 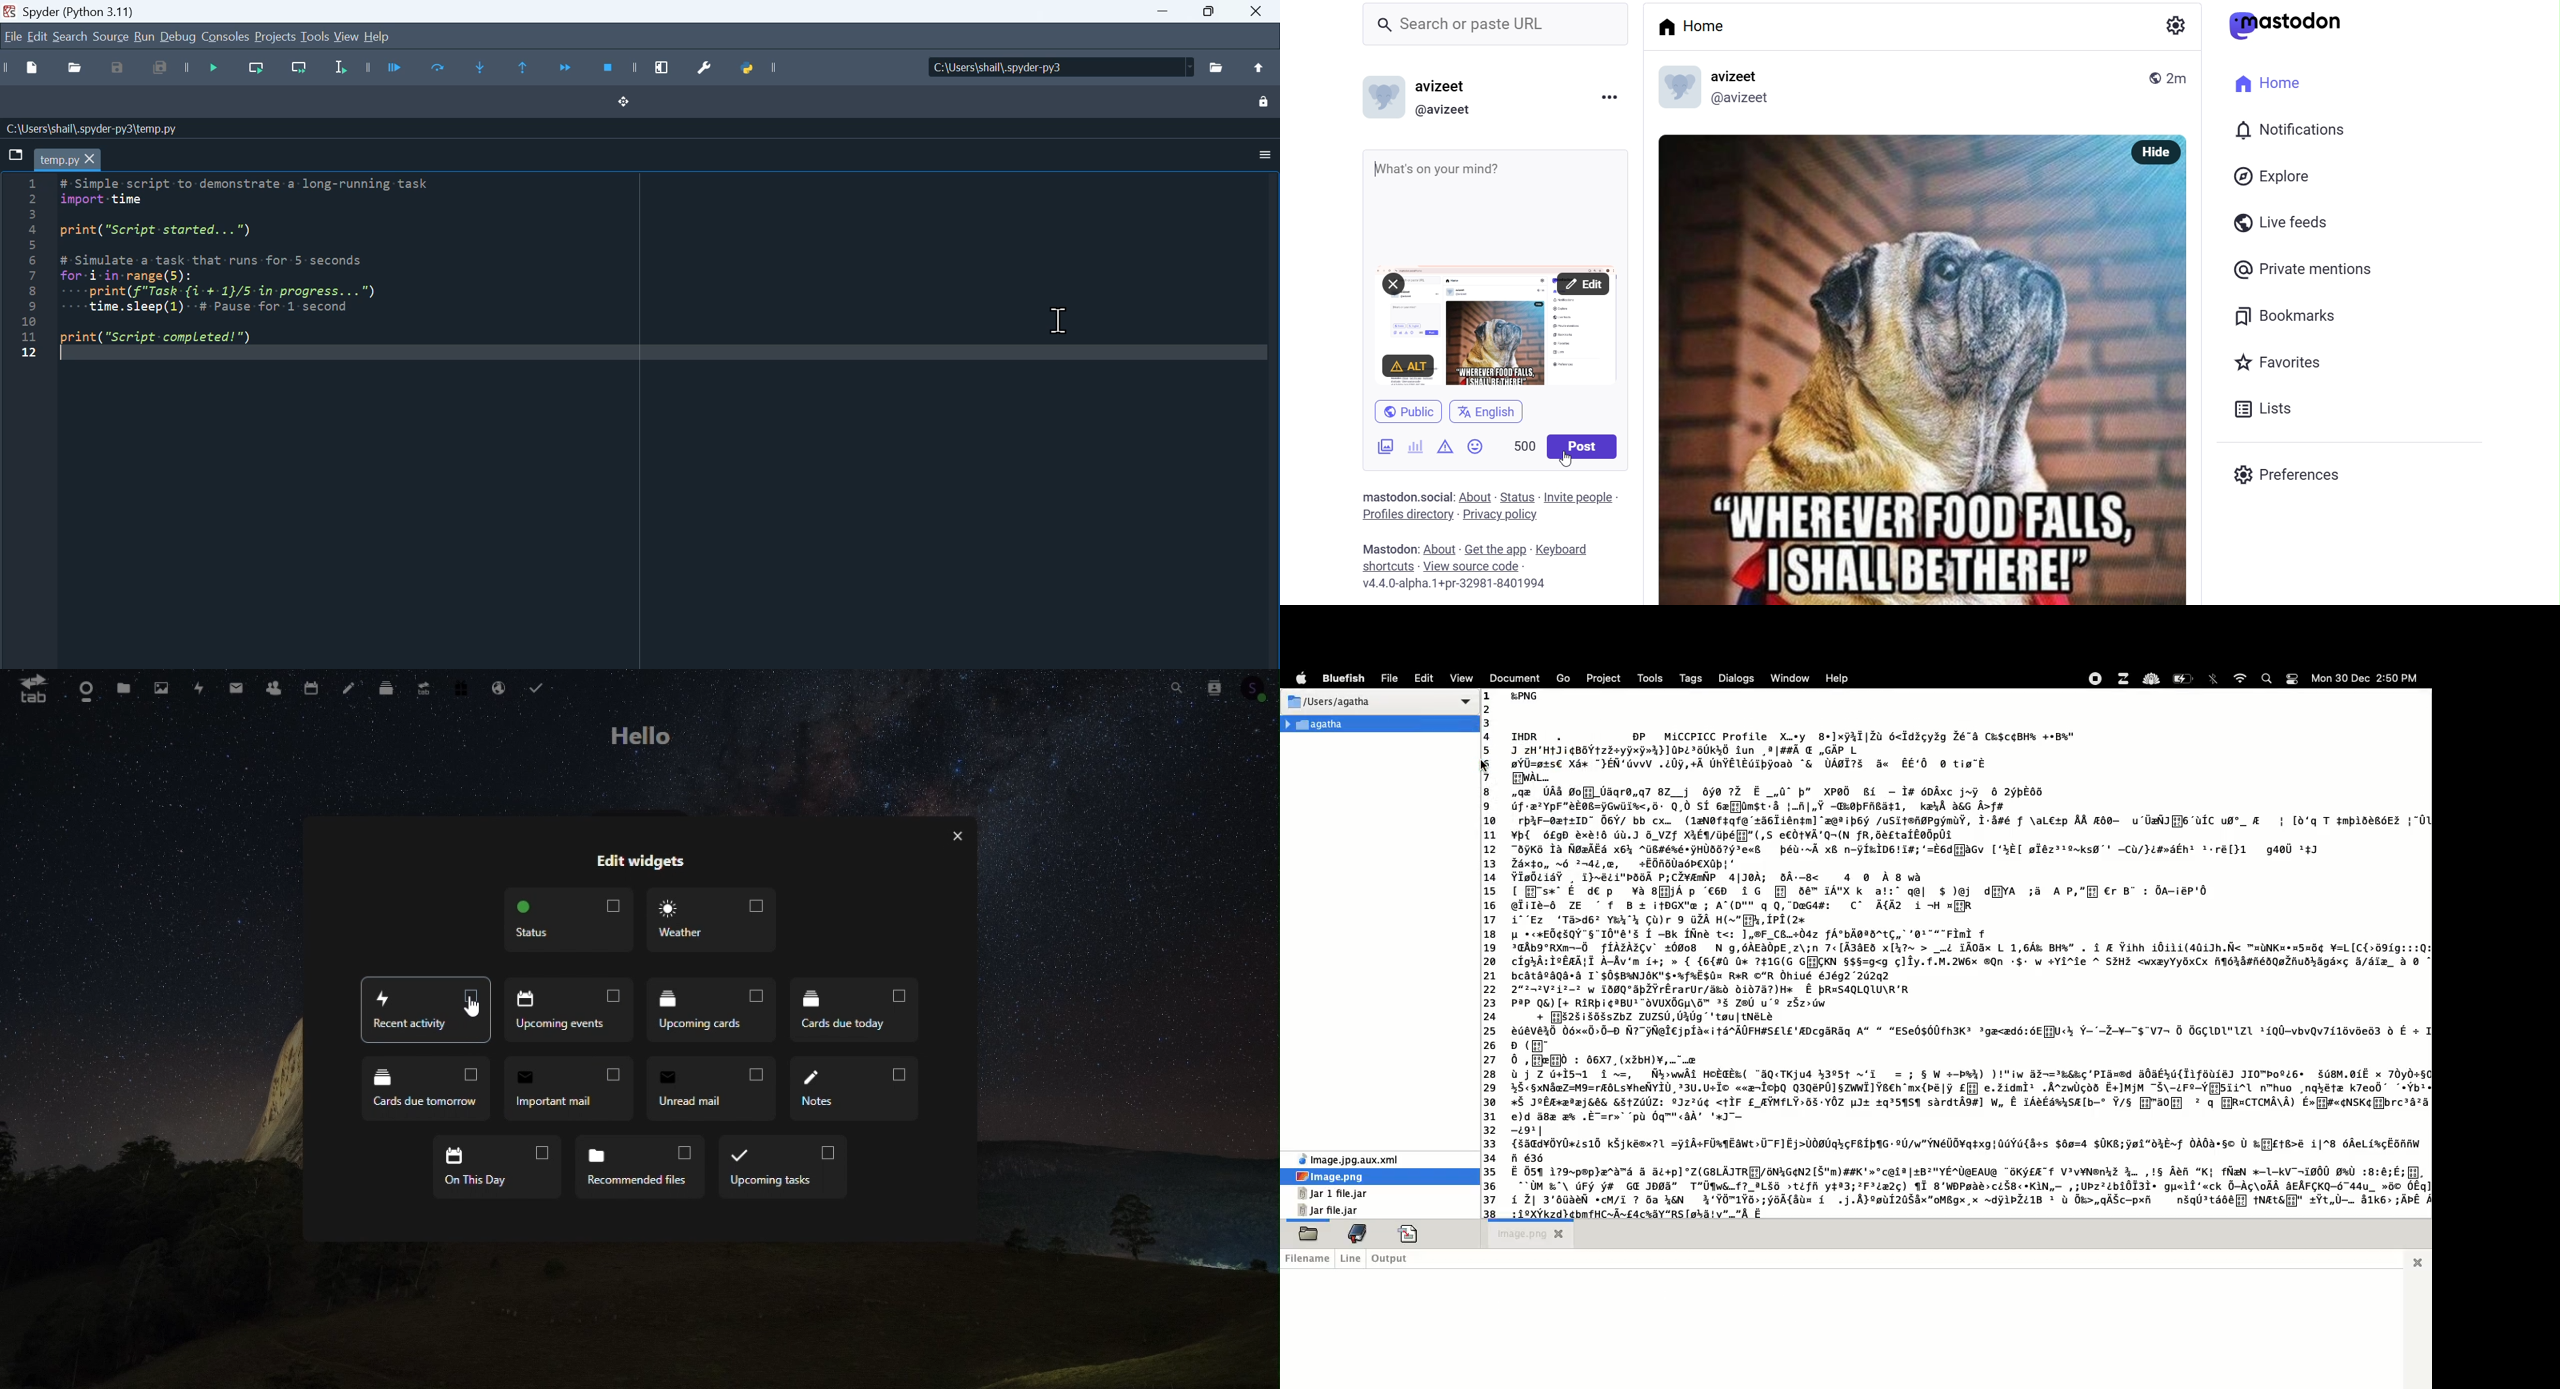 I want to click on notification, so click(x=2290, y=131).